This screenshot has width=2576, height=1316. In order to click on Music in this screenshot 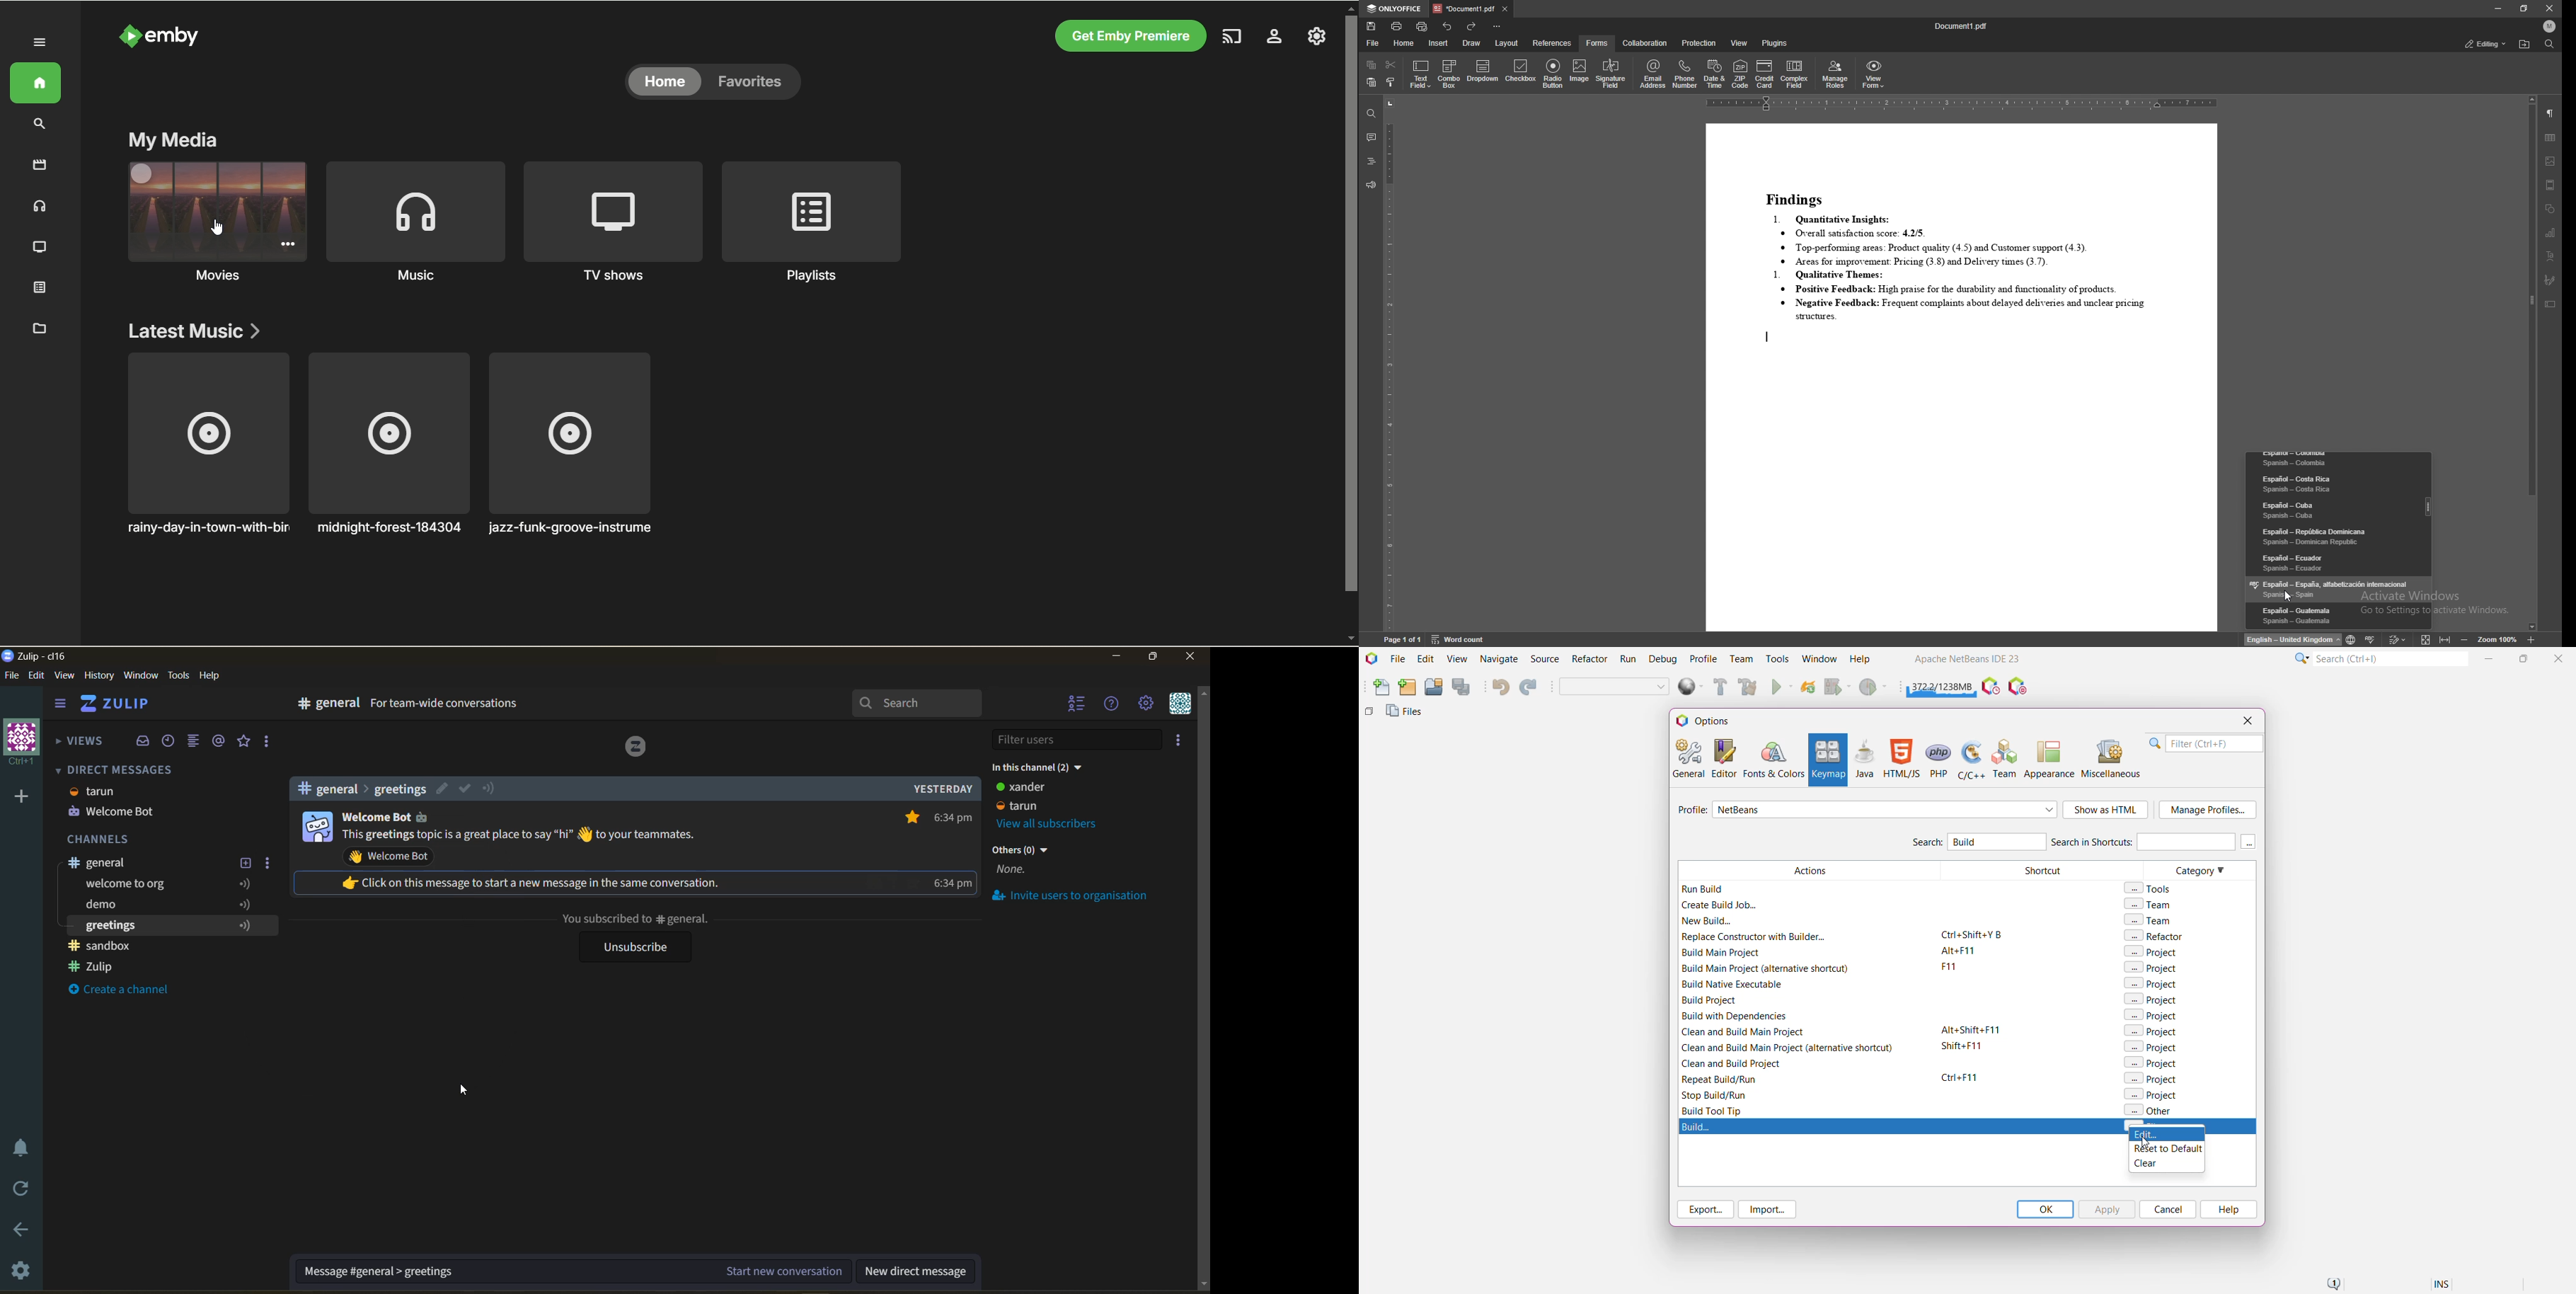, I will do `click(414, 223)`.